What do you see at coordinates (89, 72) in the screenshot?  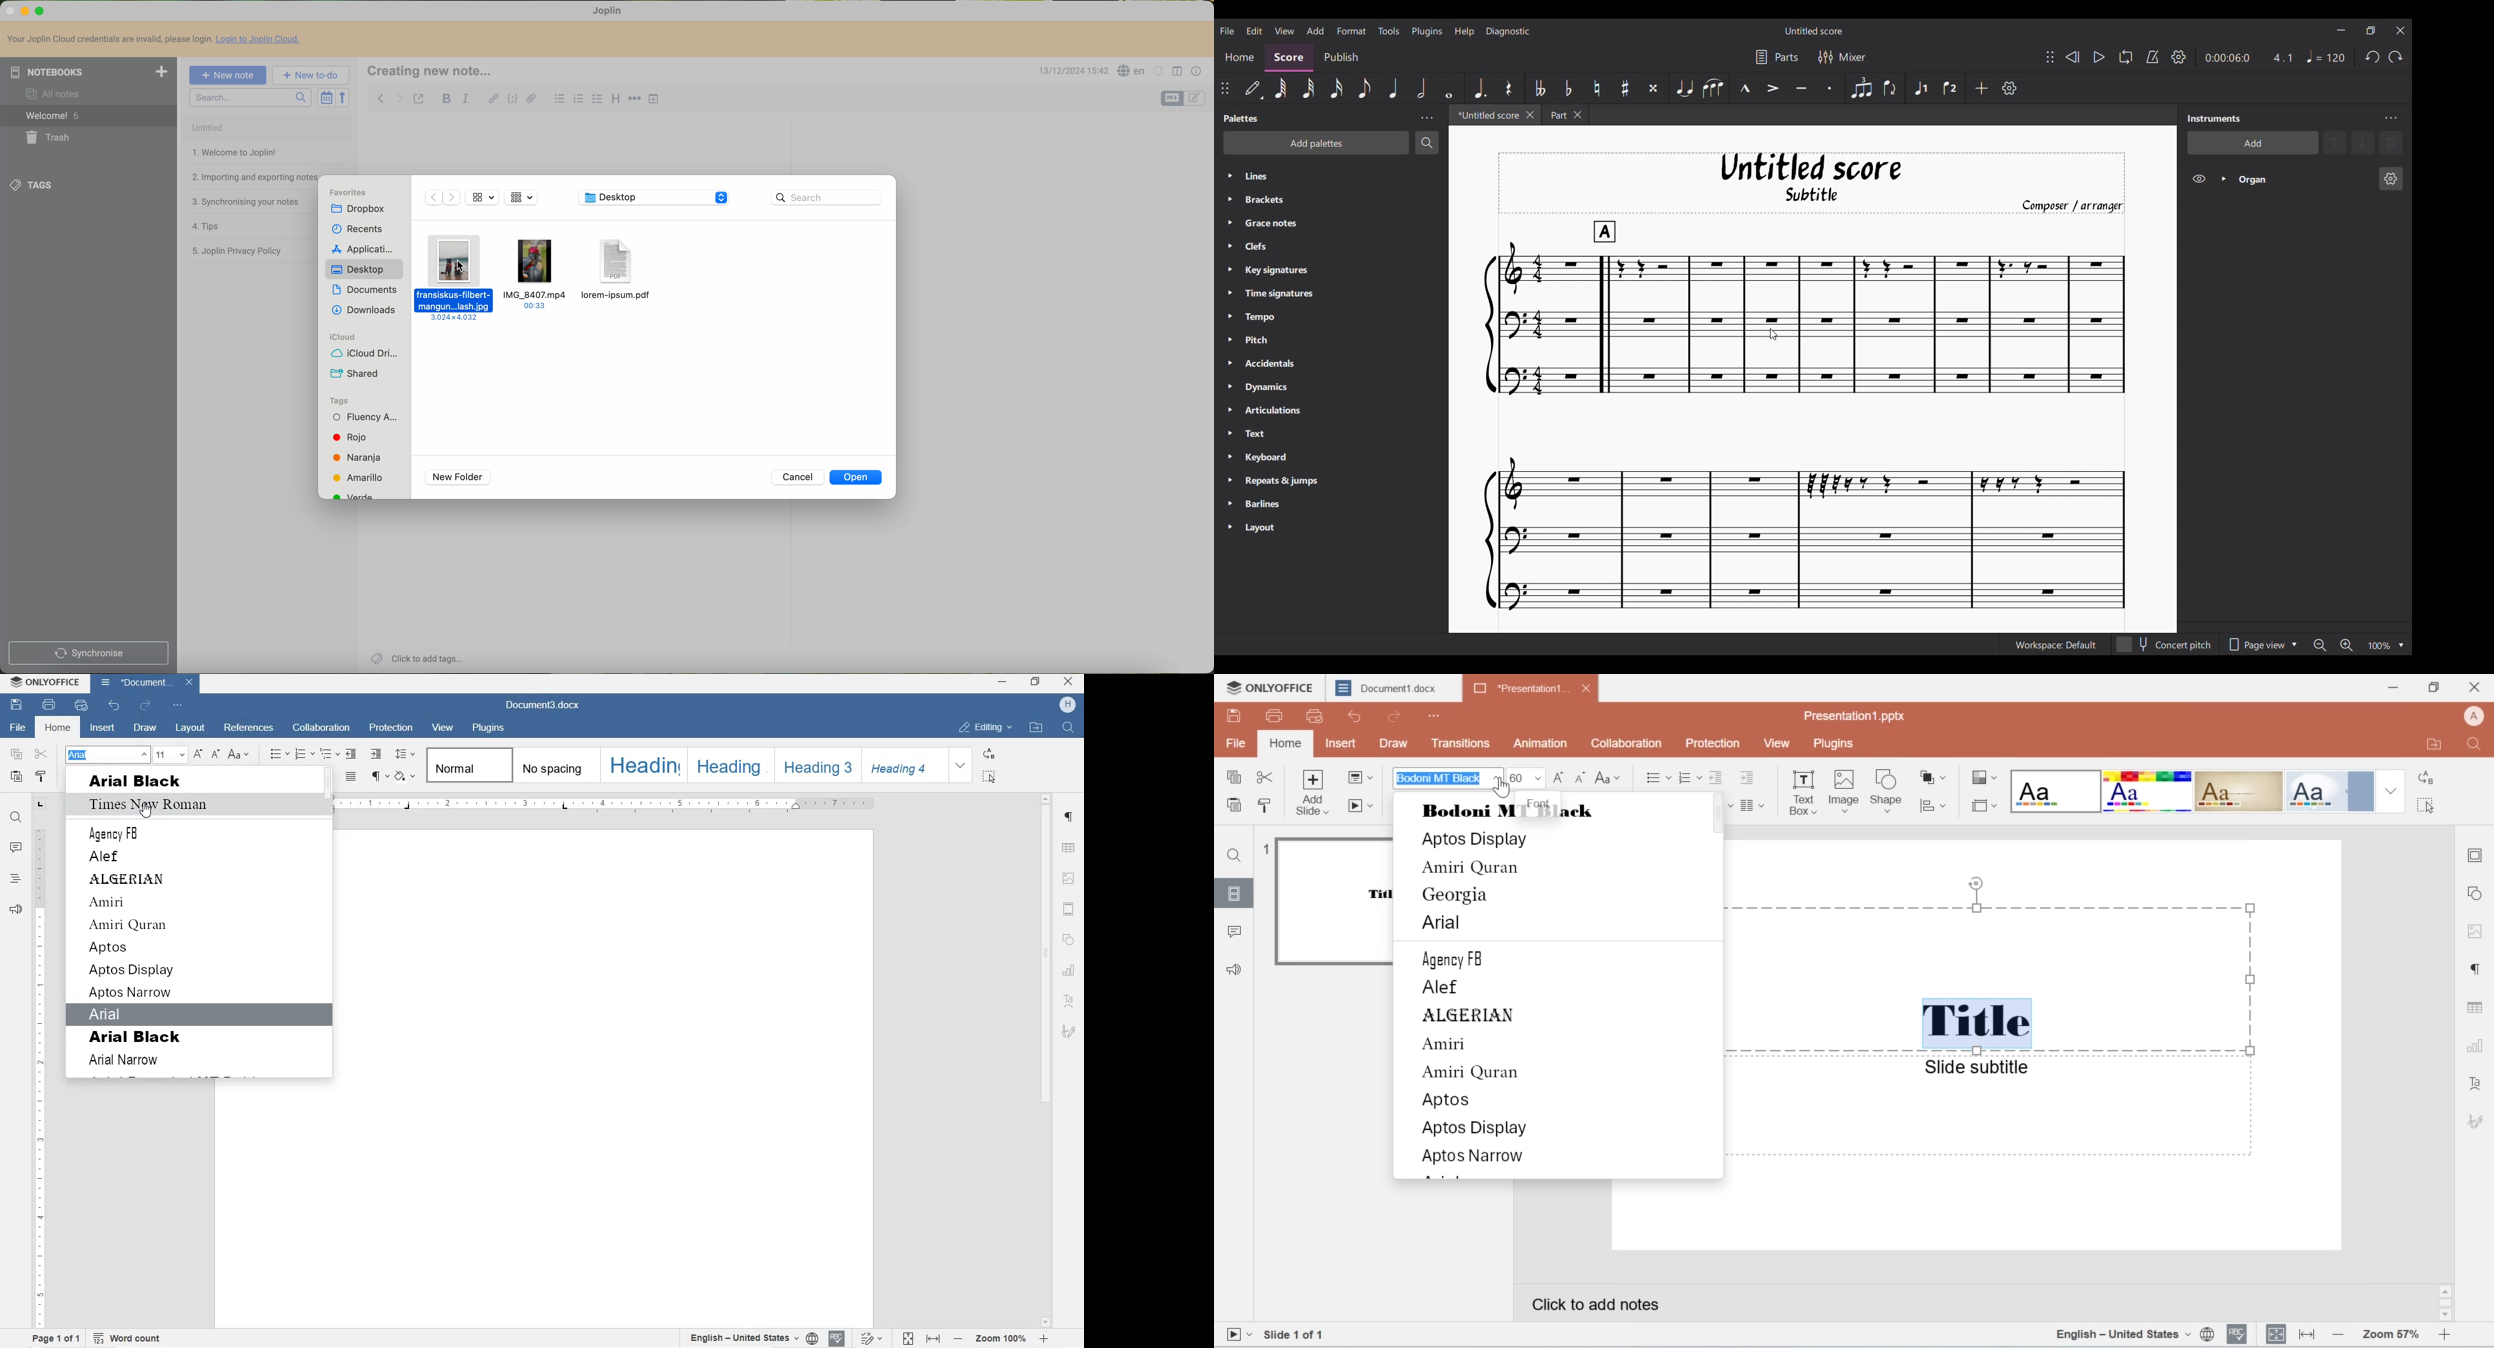 I see `notebooks` at bounding box center [89, 72].